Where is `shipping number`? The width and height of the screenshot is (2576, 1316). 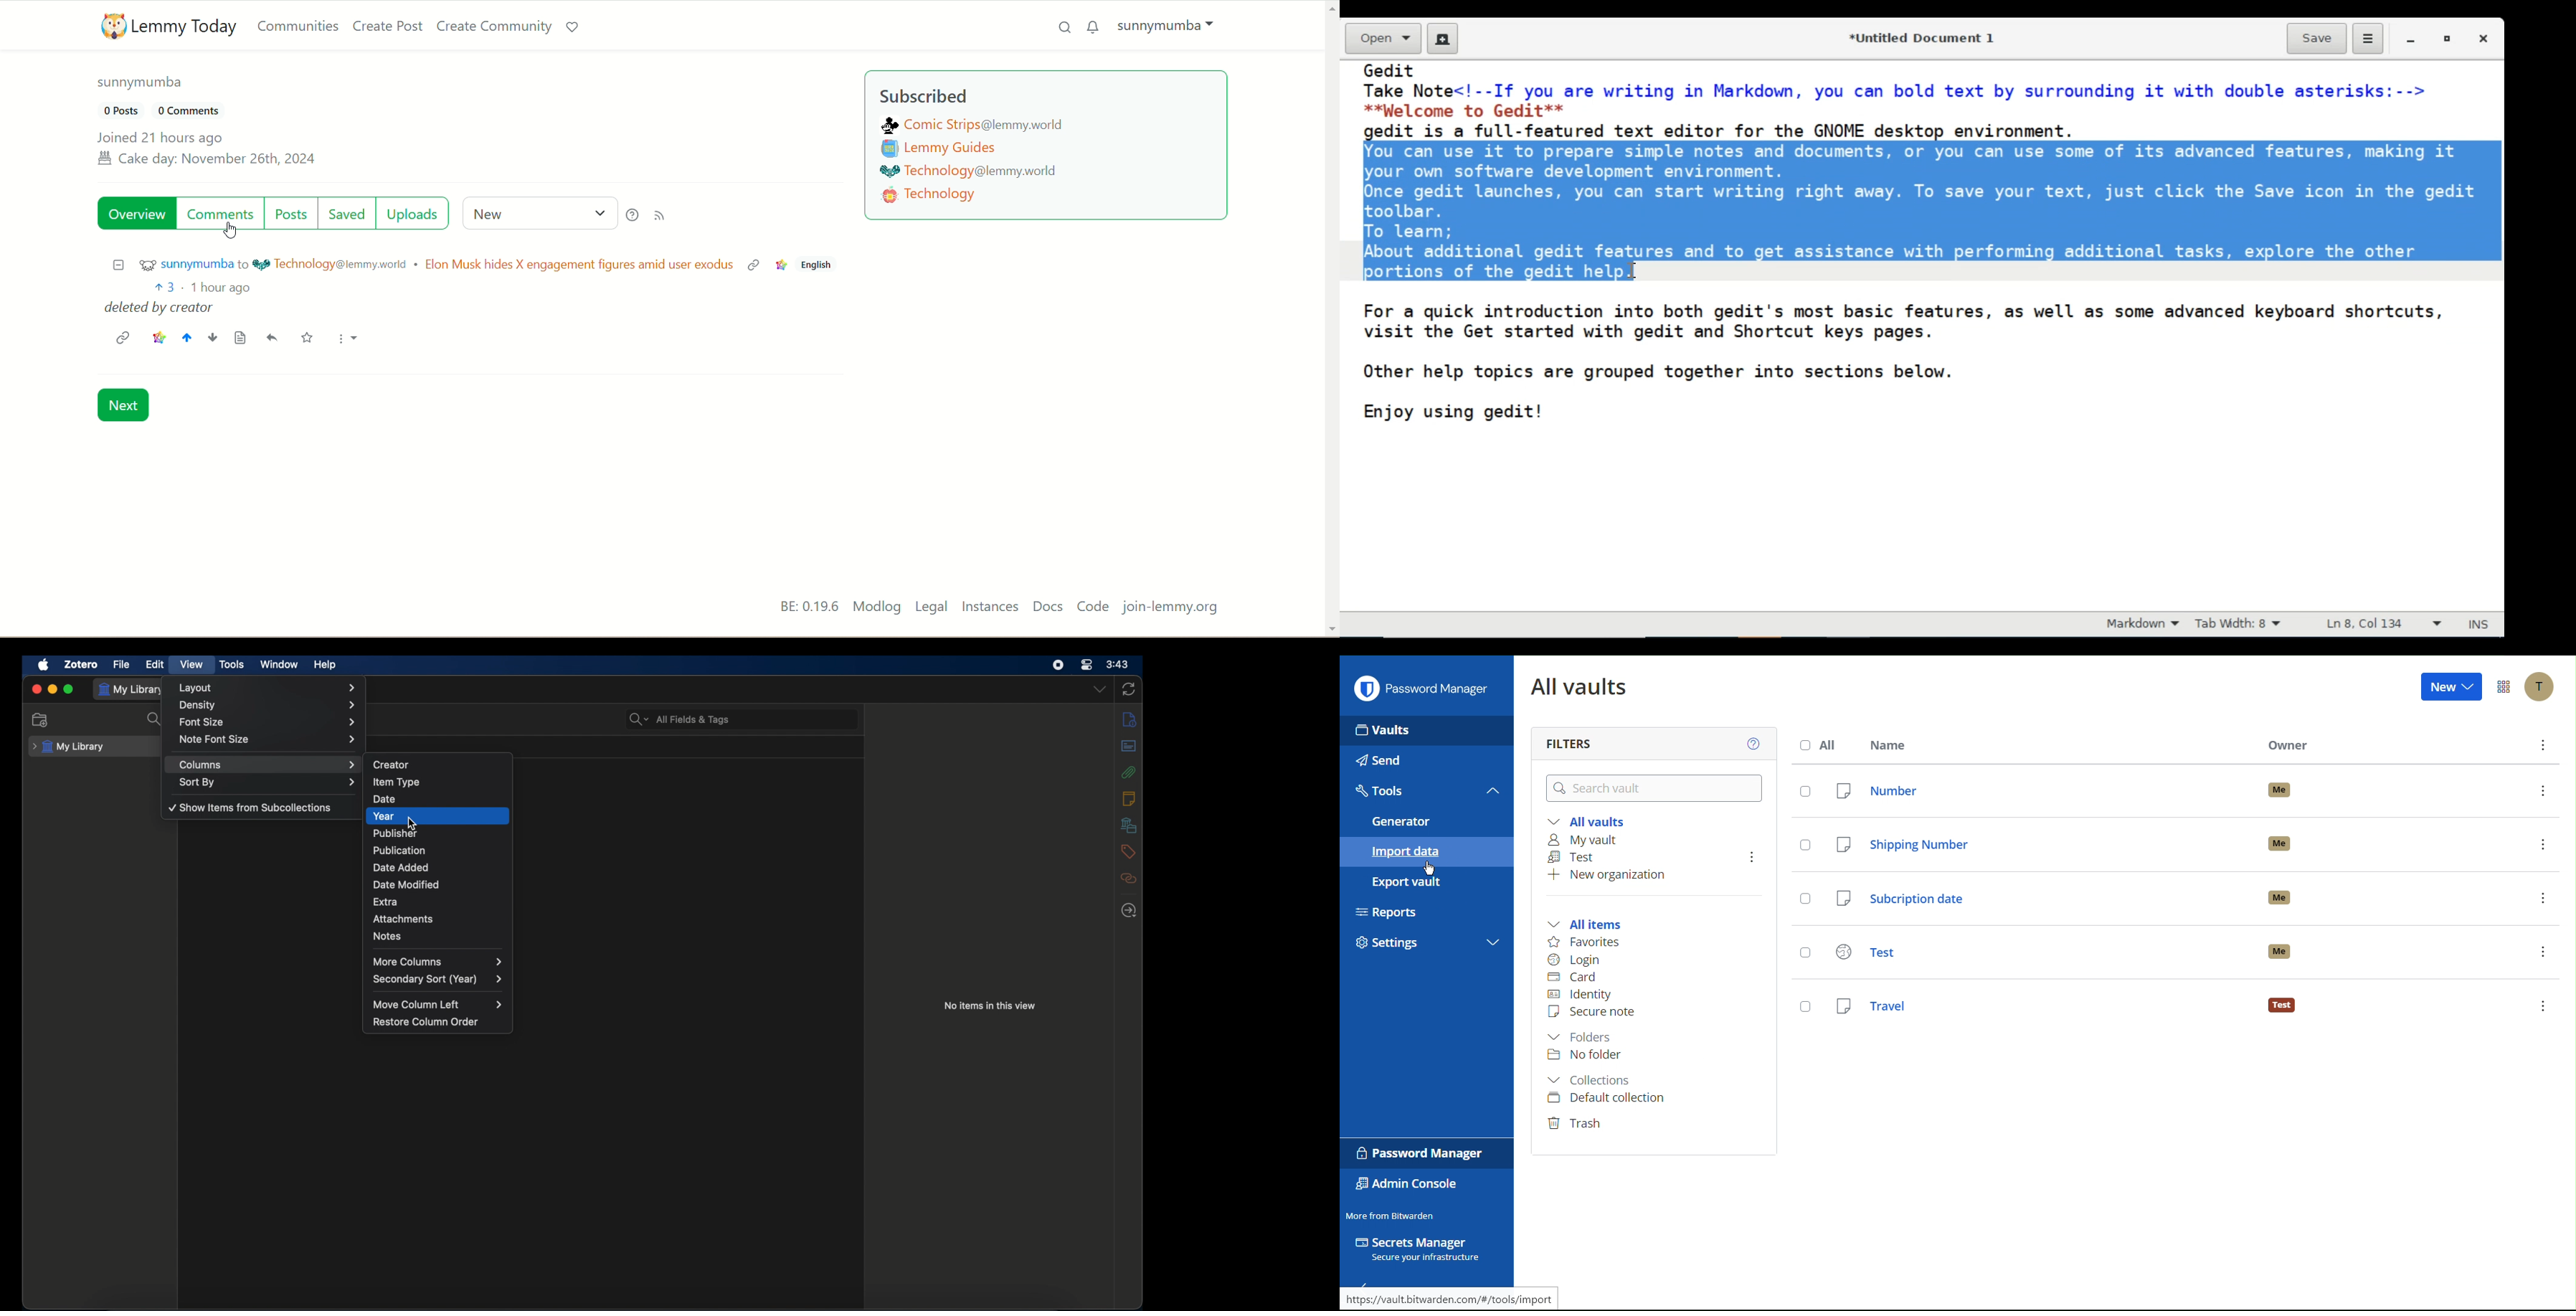
shipping number is located at coordinates (2038, 844).